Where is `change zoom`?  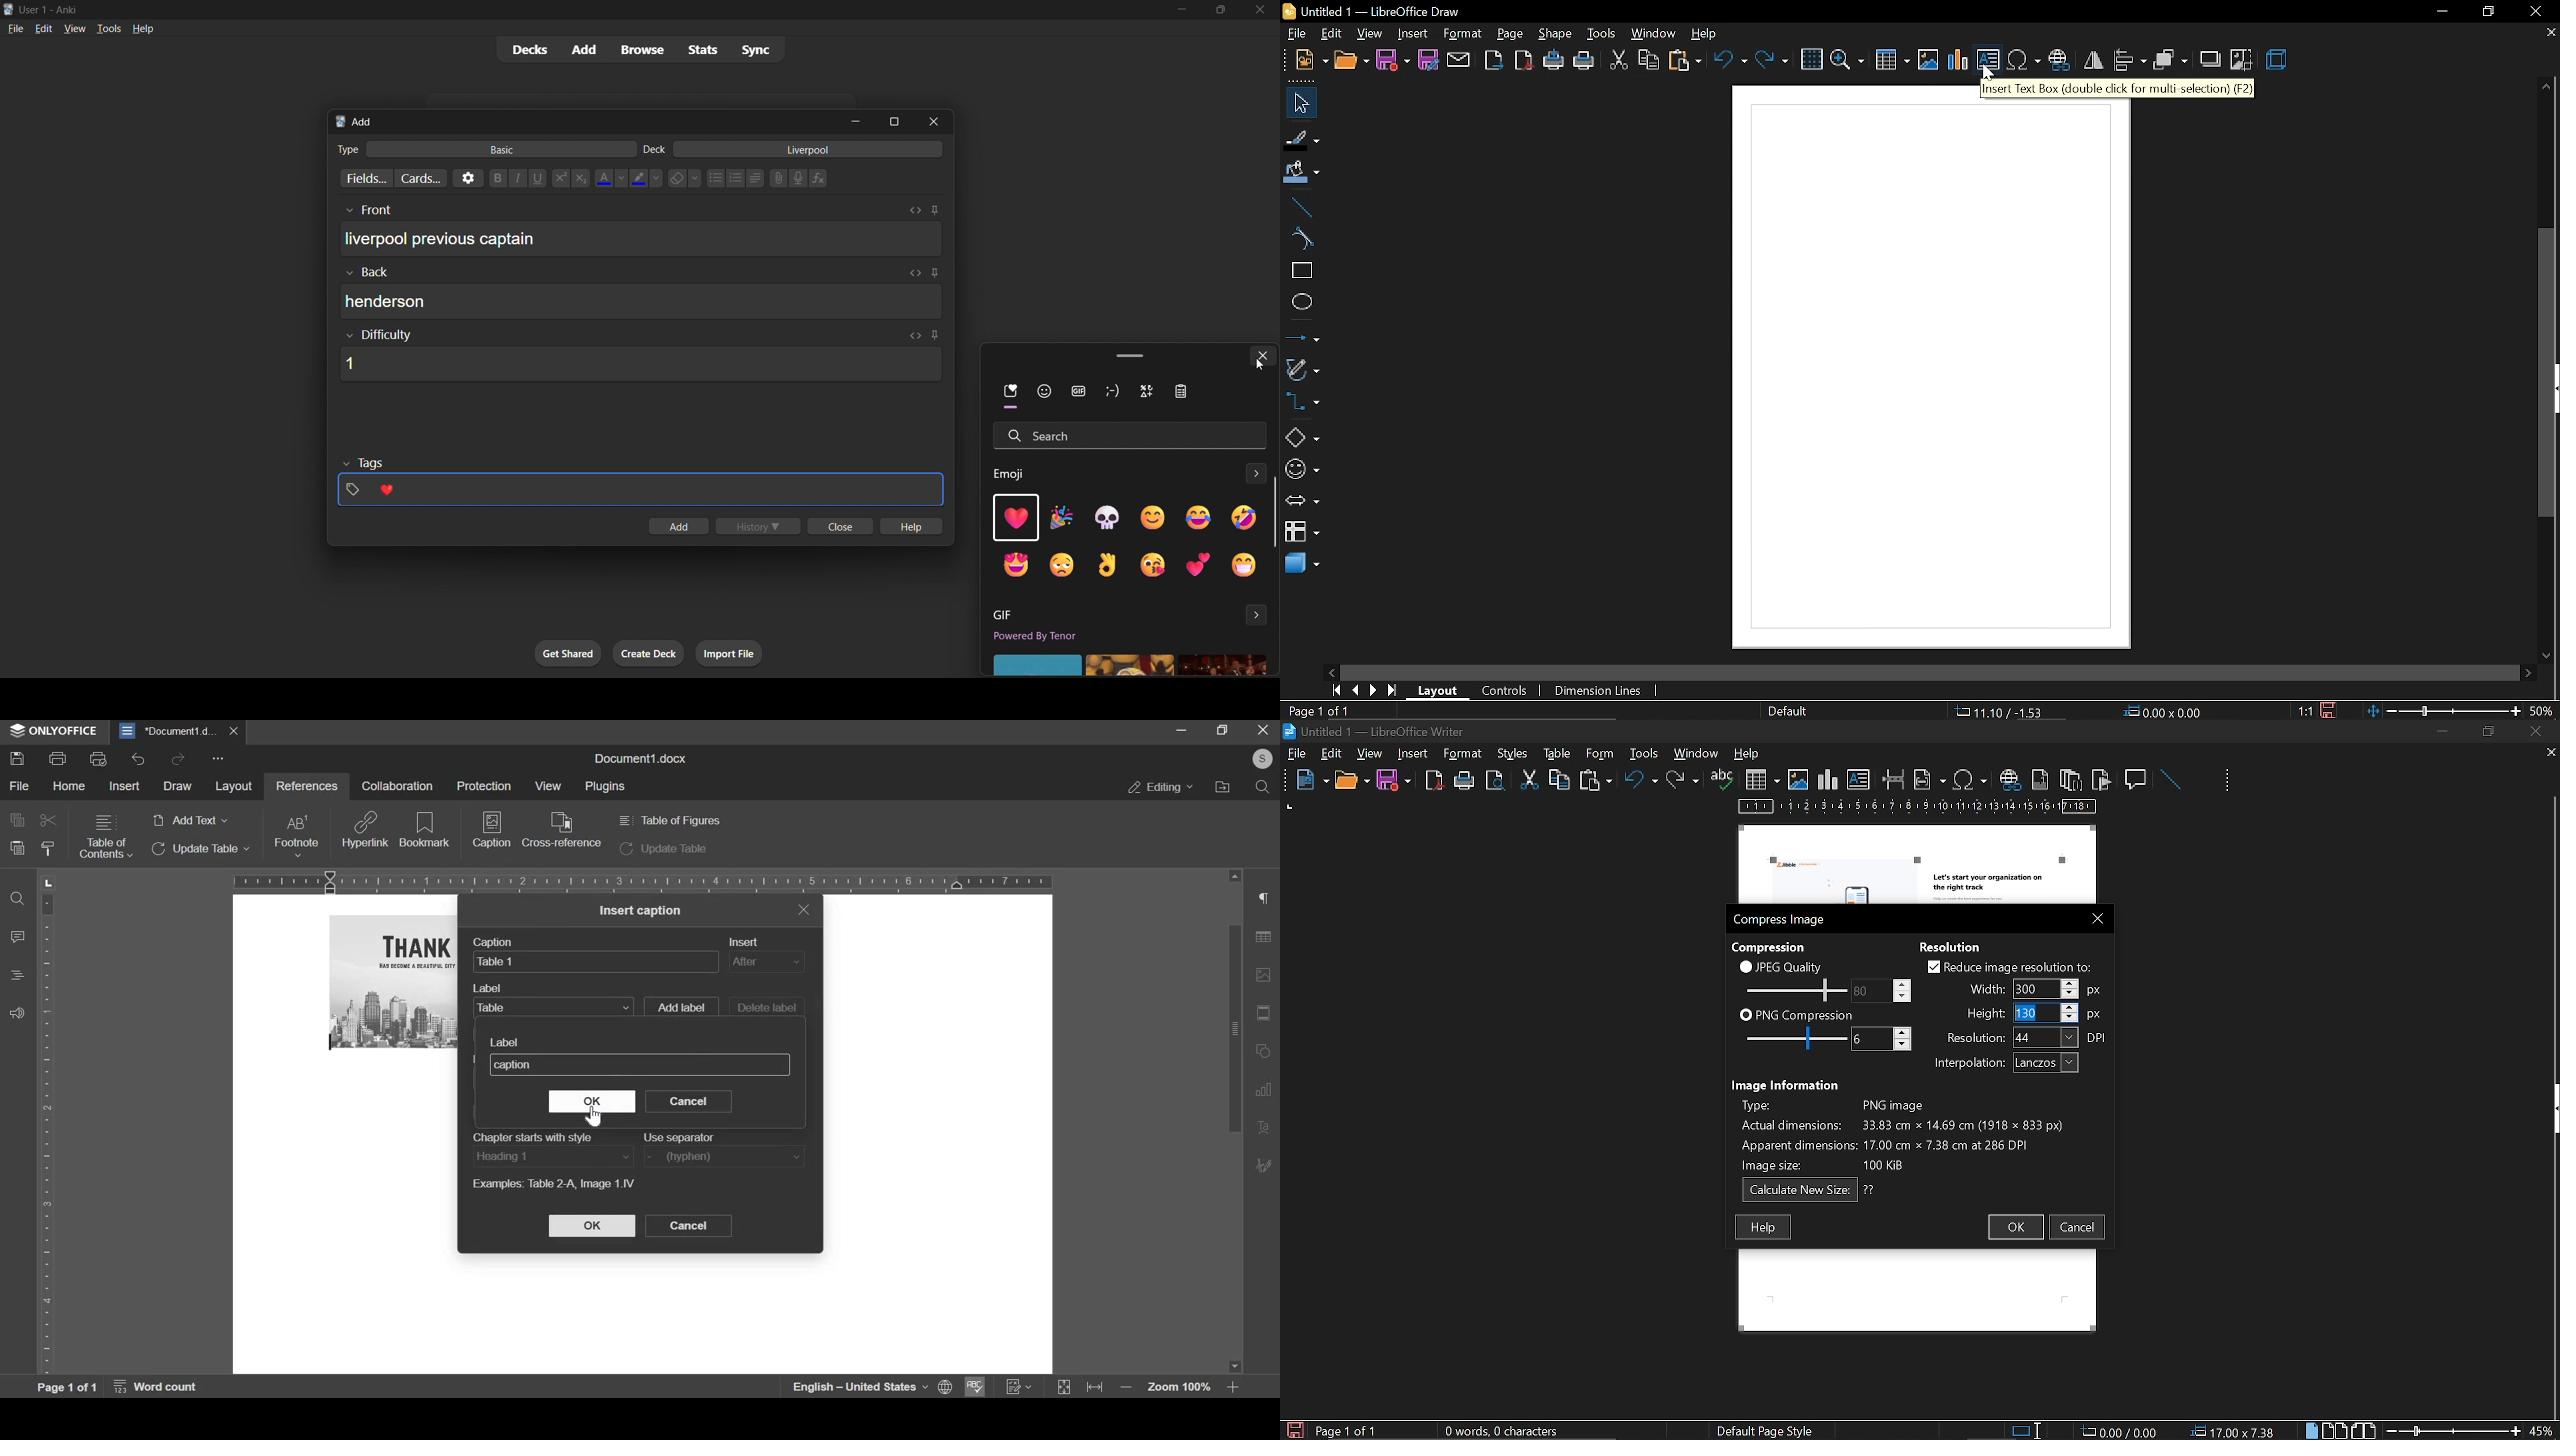
change zoom is located at coordinates (2446, 711).